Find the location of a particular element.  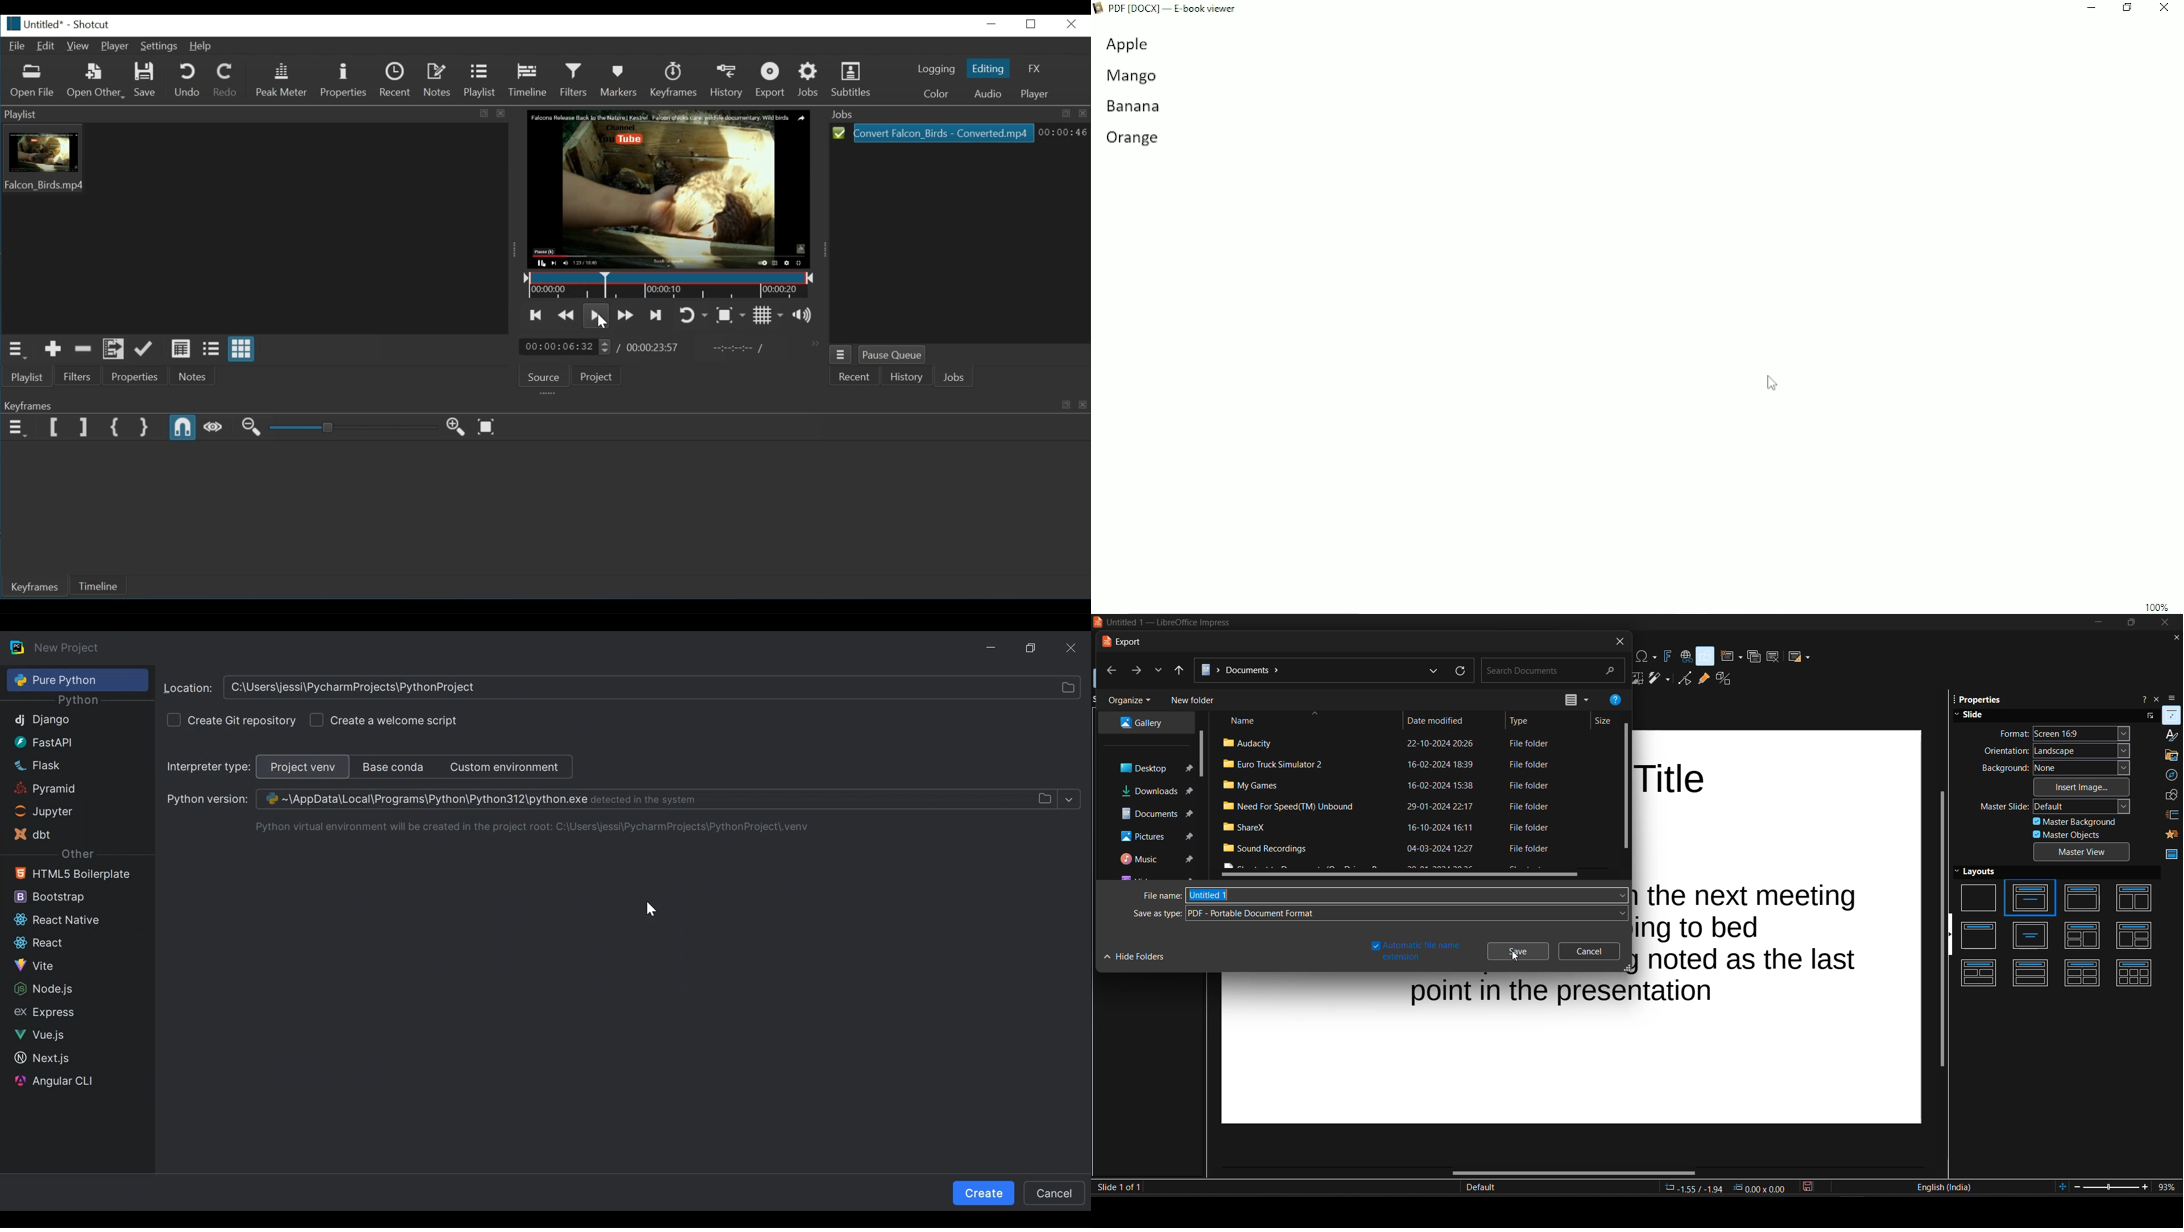

Scrub while dragging is located at coordinates (213, 427).